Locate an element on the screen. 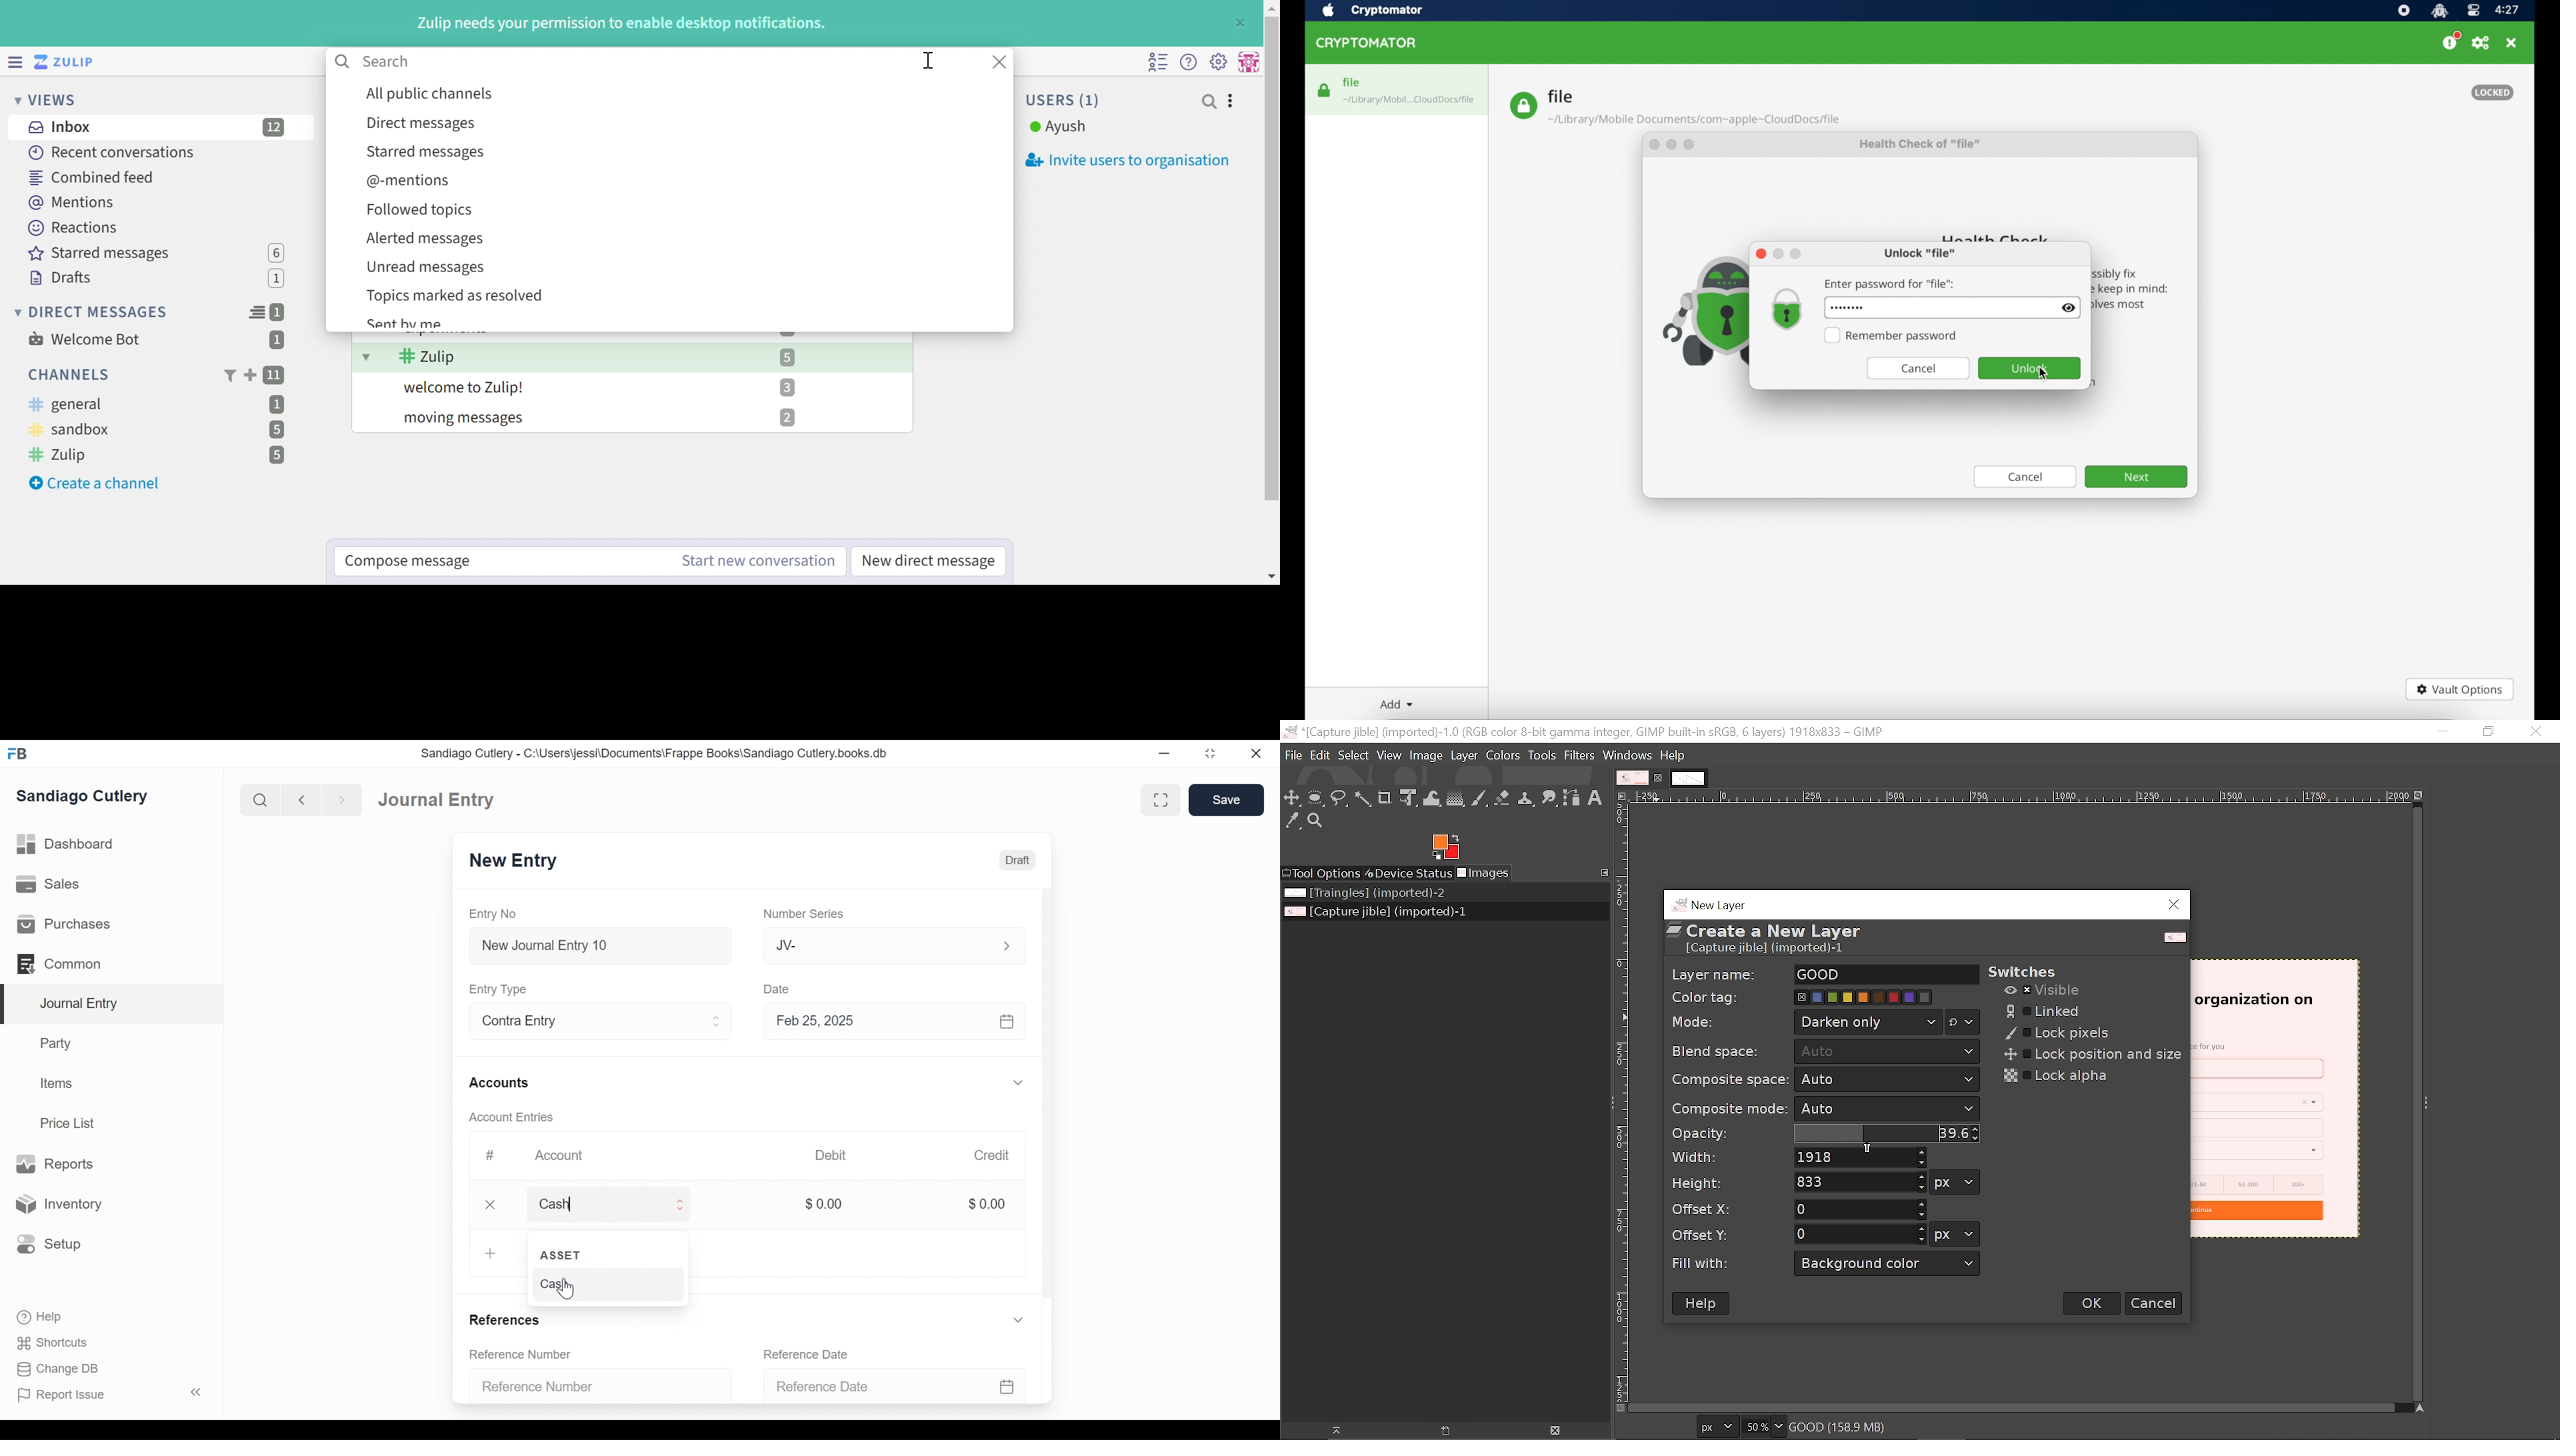  Inbox is located at coordinates (58, 127).